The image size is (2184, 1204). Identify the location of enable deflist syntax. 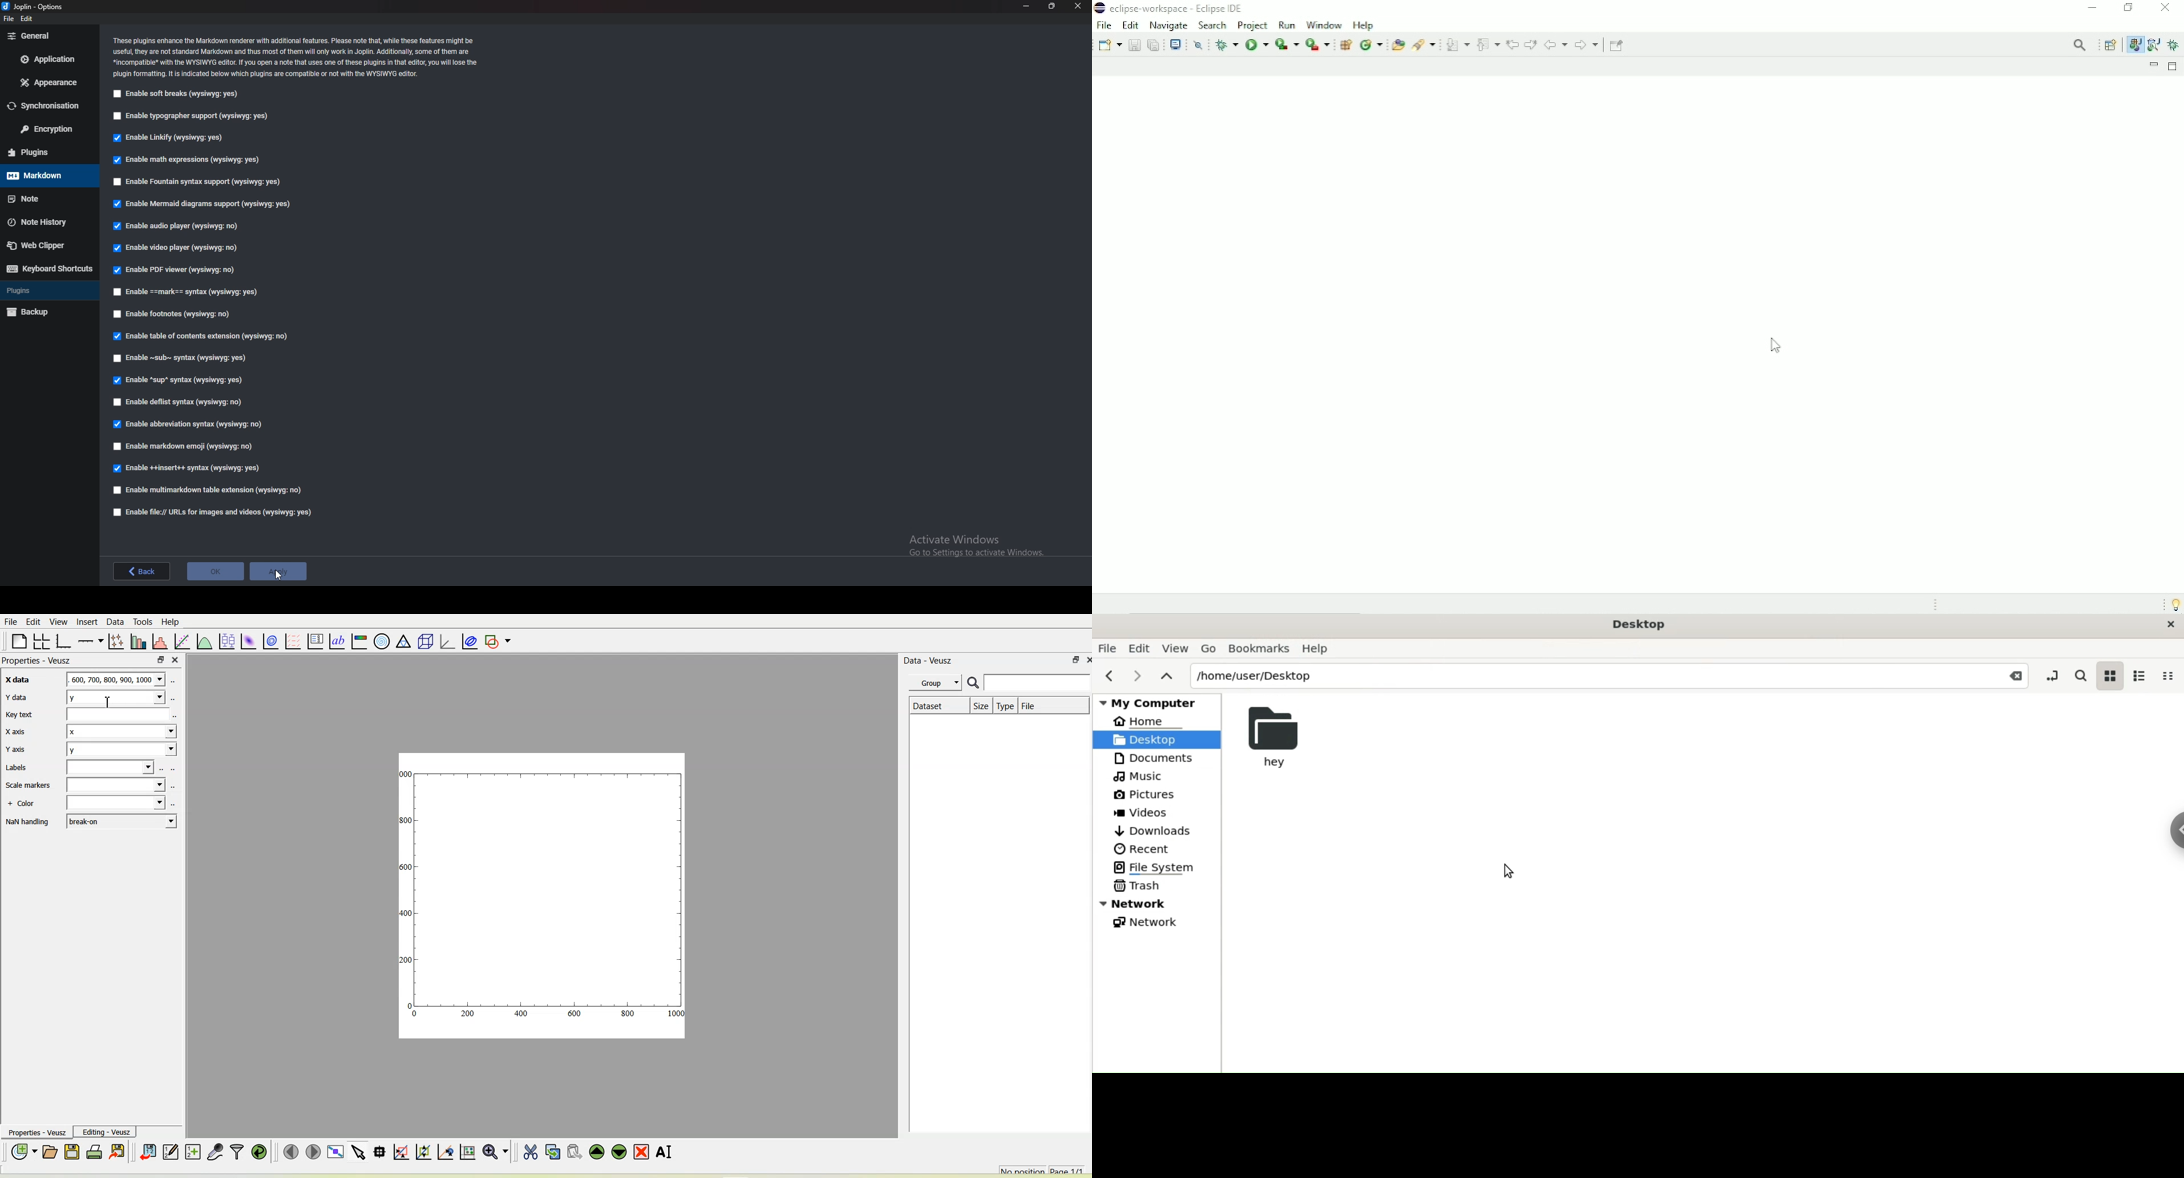
(180, 402).